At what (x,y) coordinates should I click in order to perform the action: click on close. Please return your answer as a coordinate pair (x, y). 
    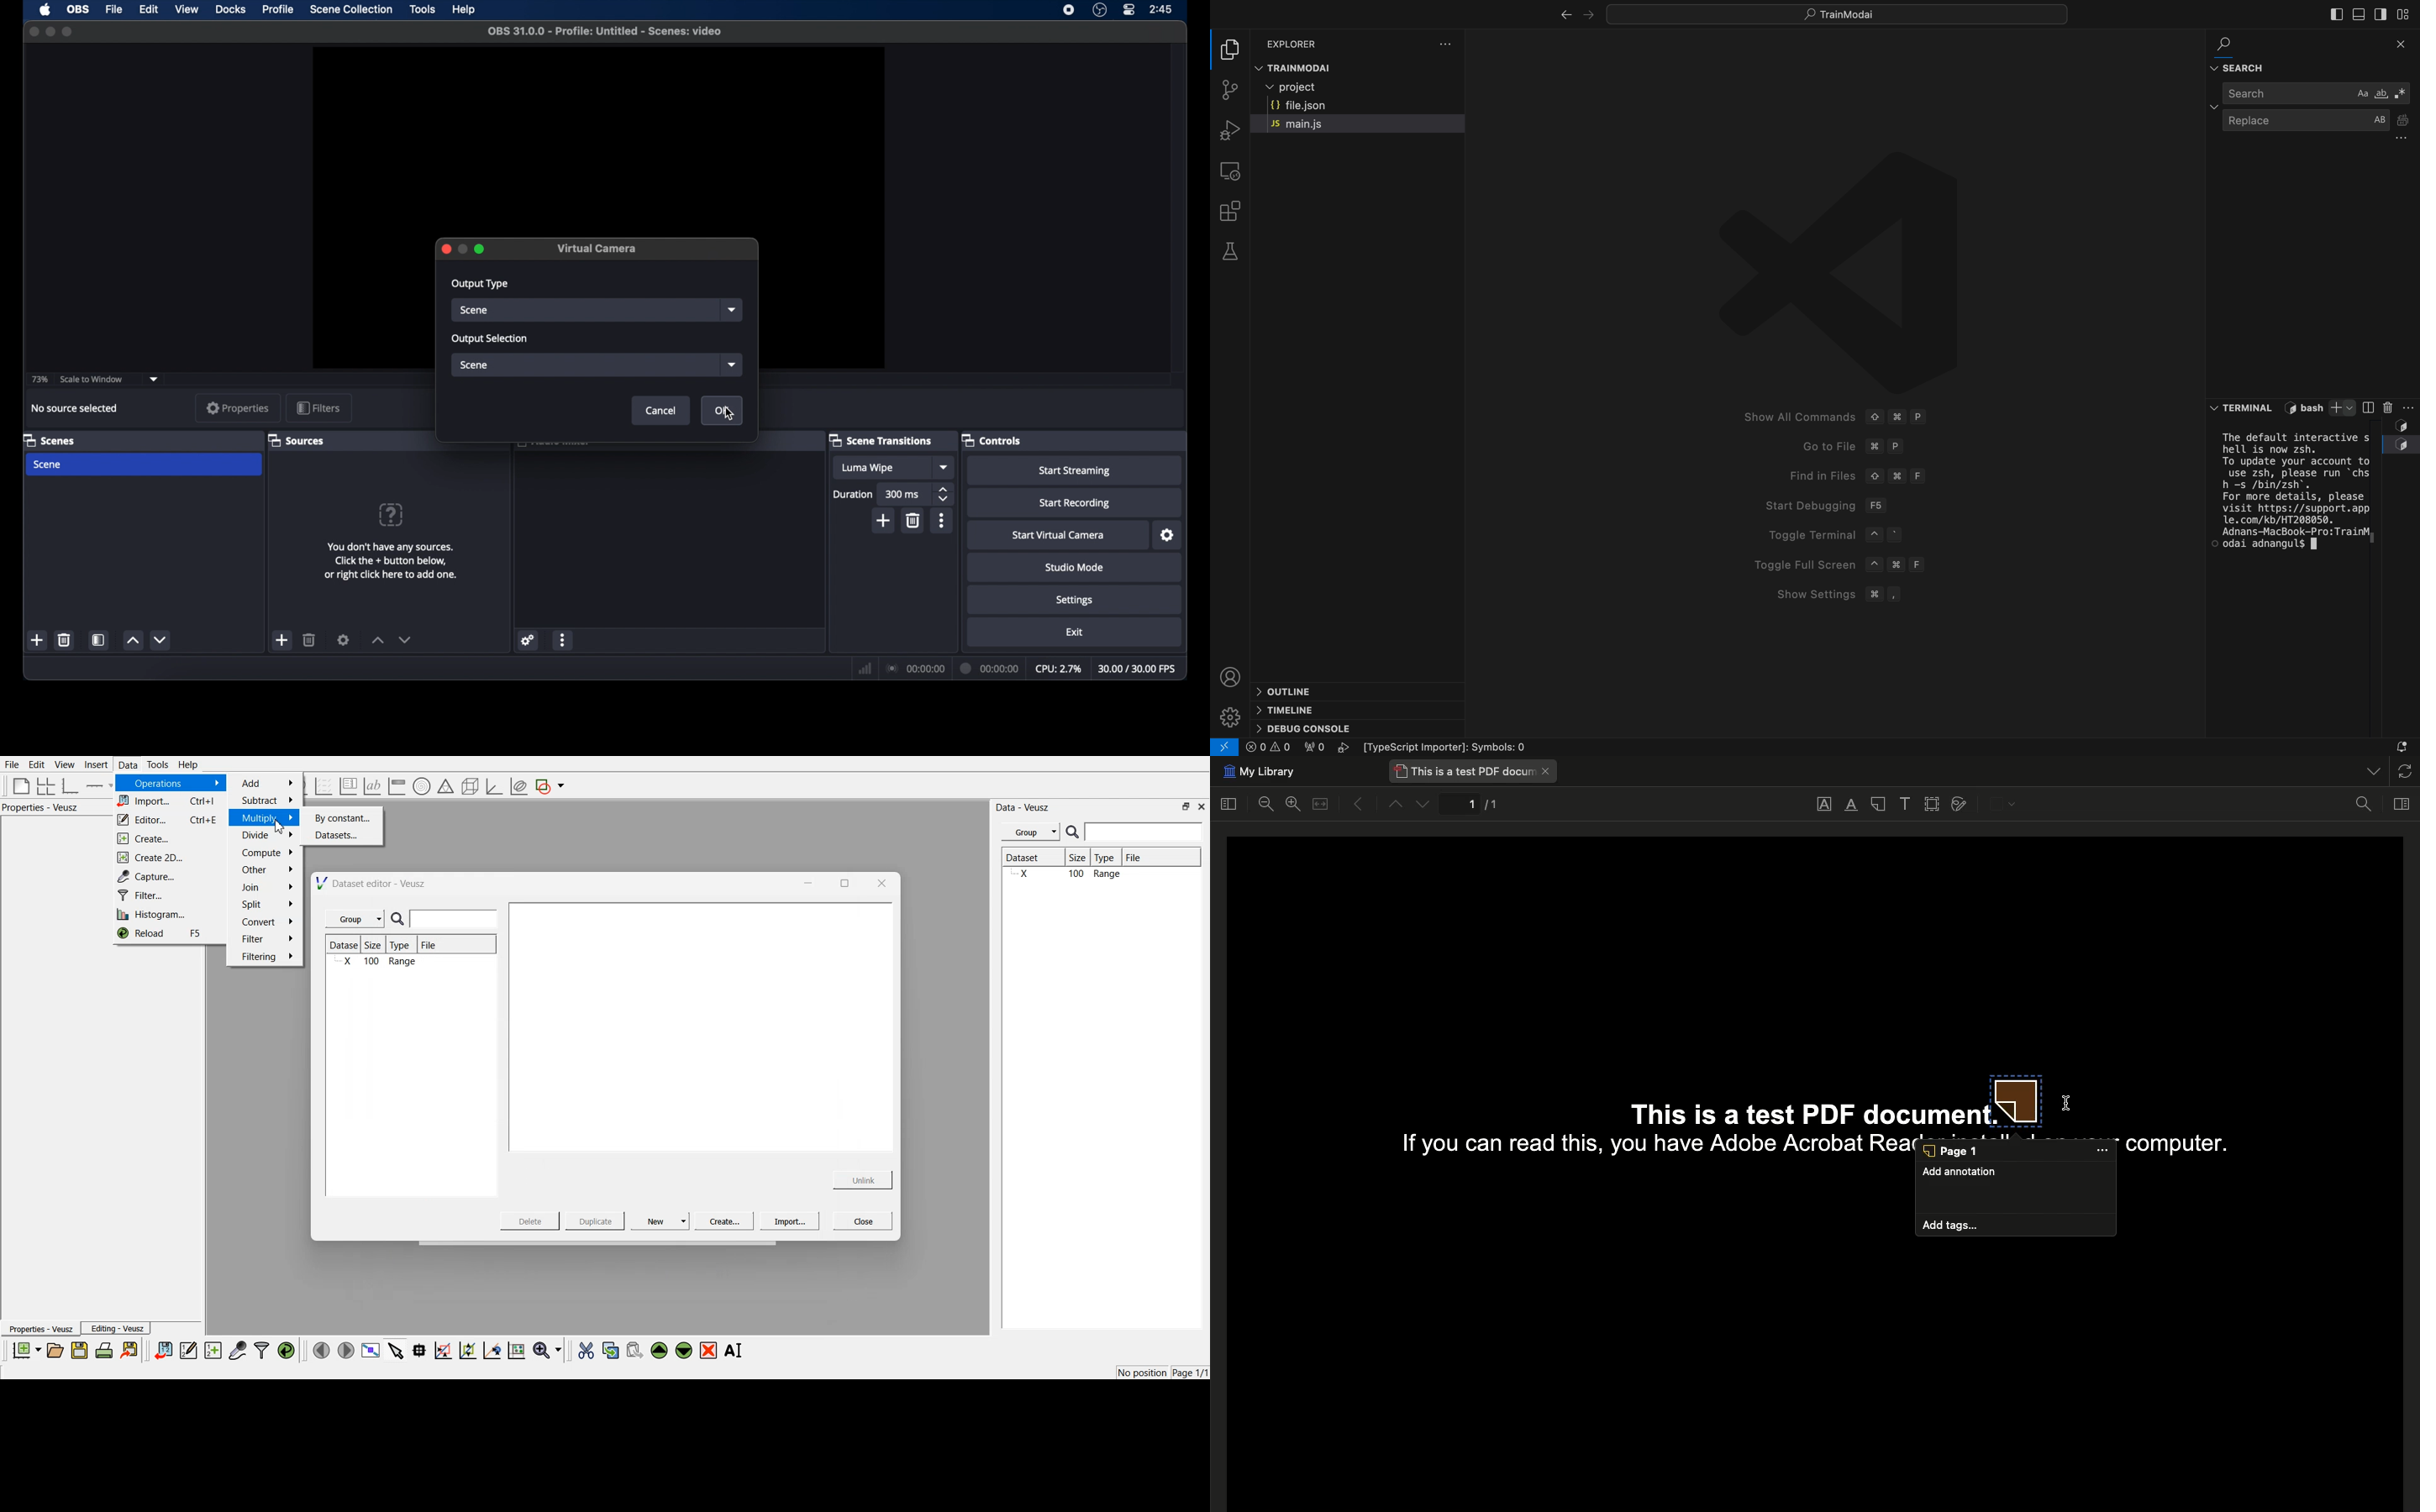
    Looking at the image, I should click on (33, 32).